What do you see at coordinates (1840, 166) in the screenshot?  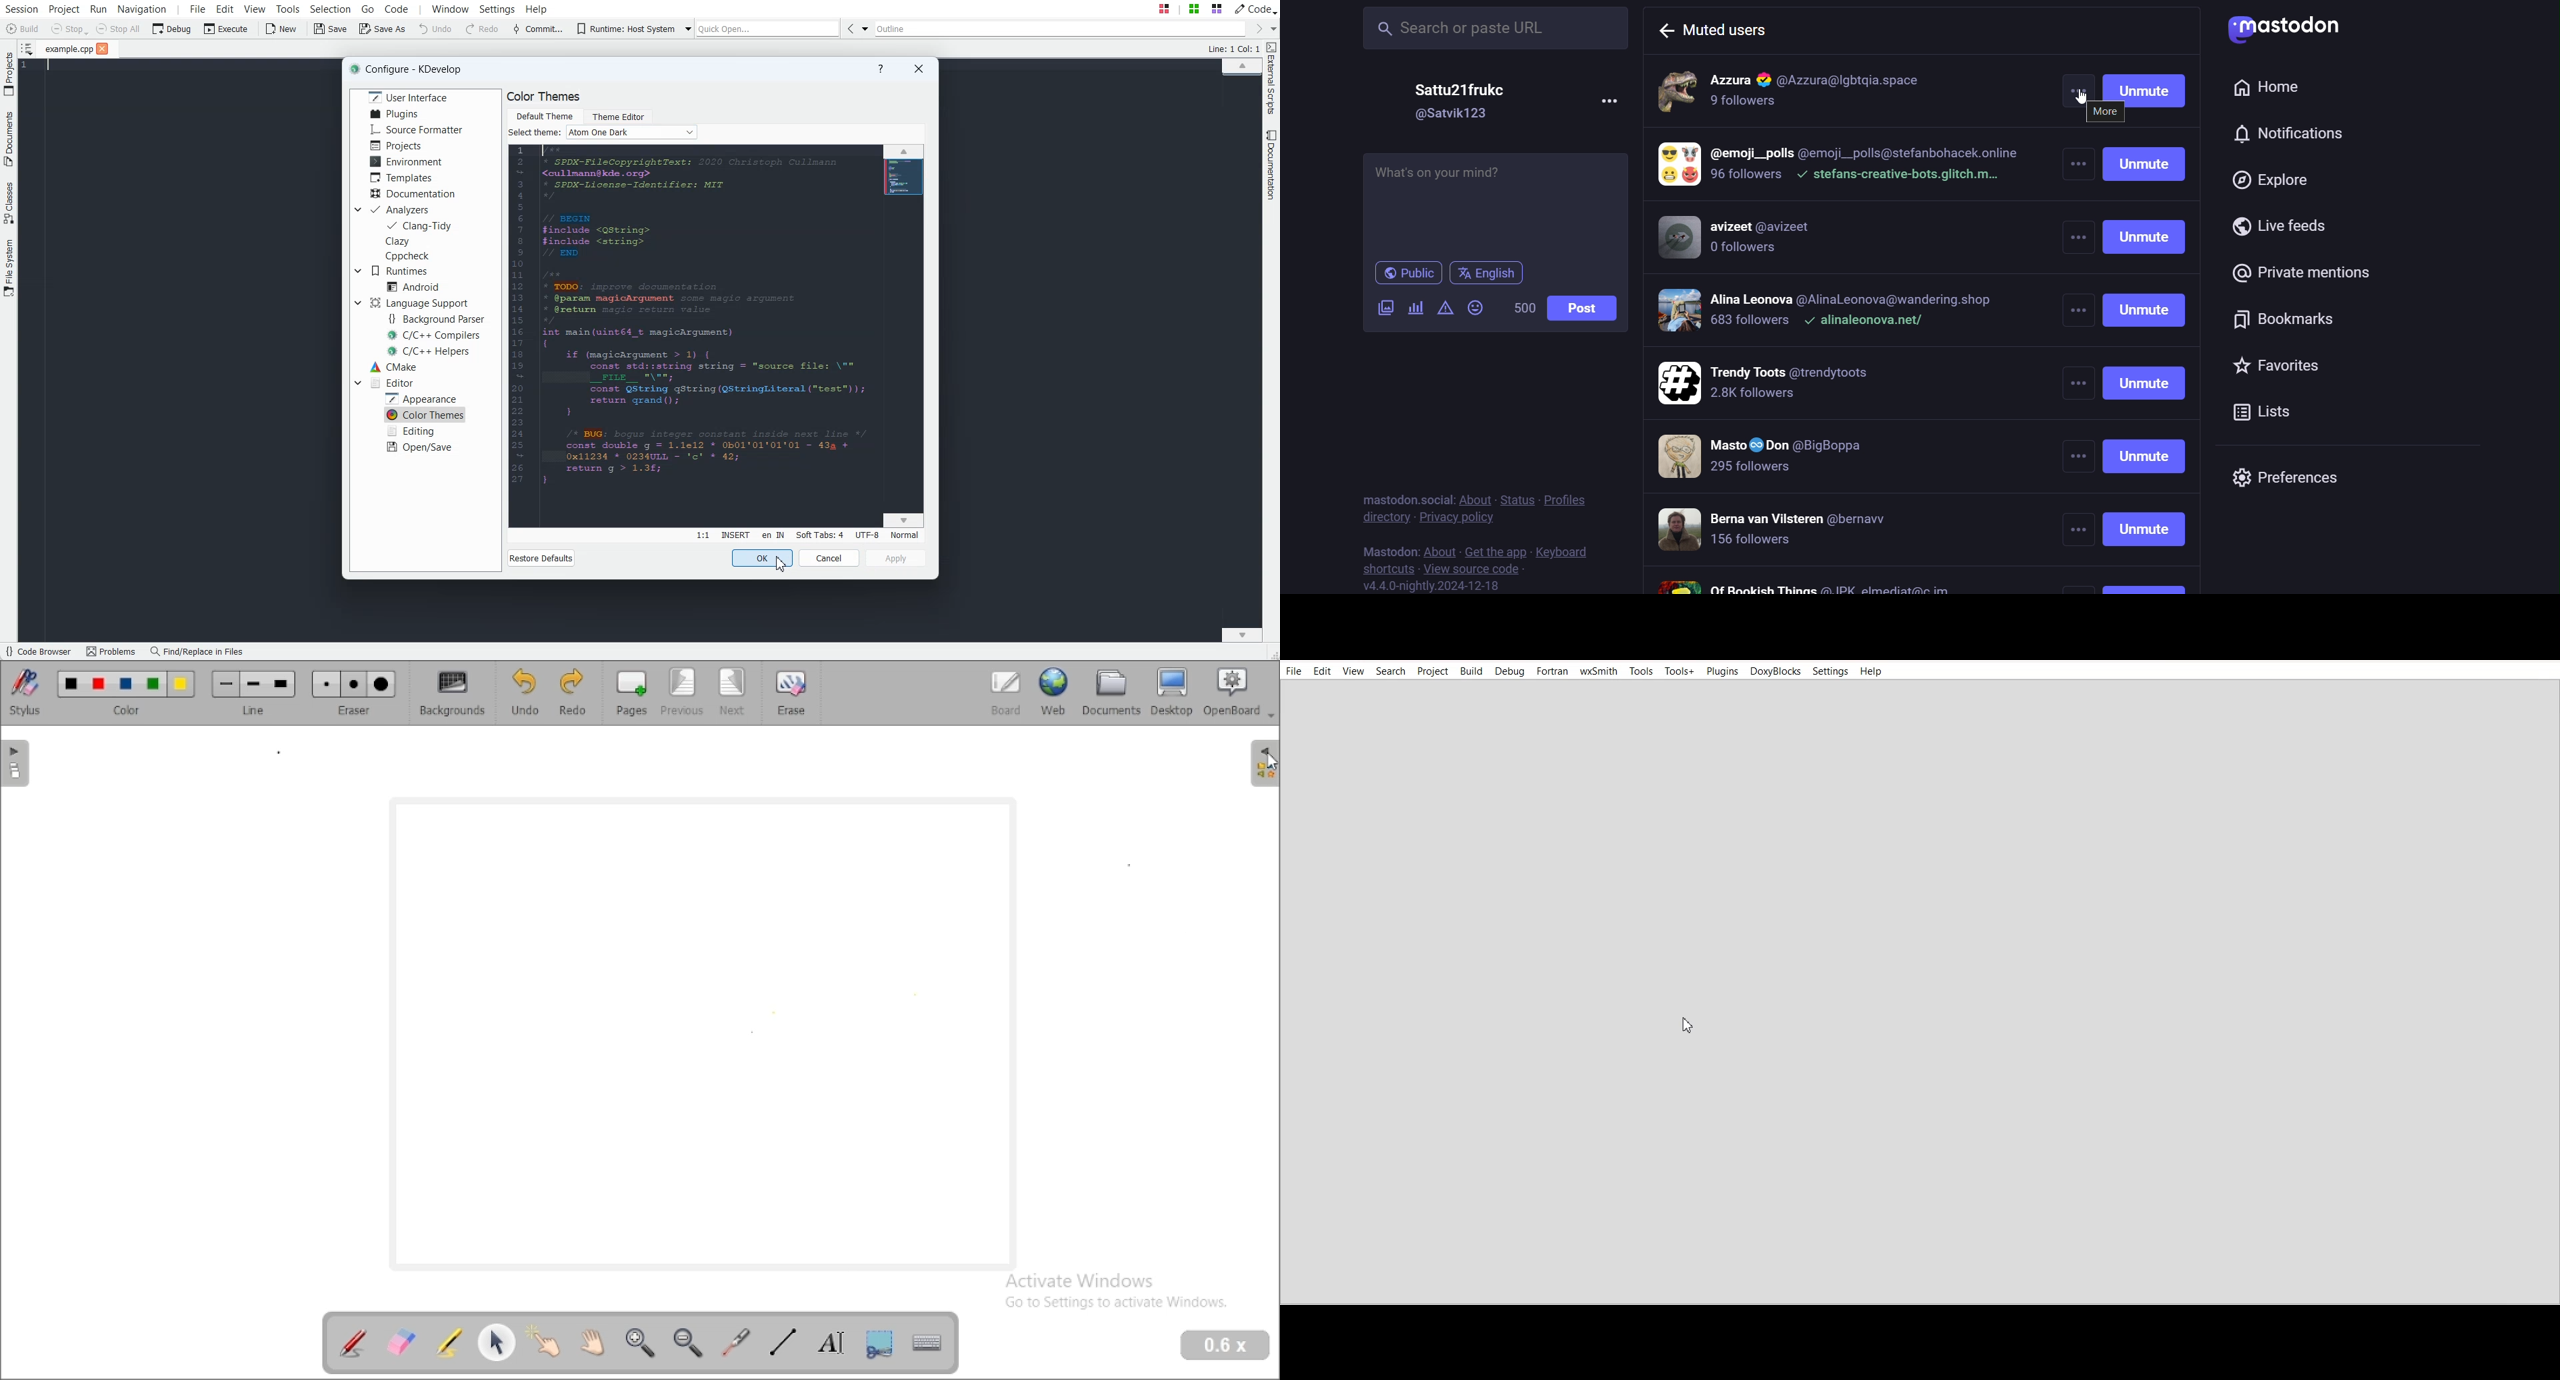 I see `muter users 2` at bounding box center [1840, 166].